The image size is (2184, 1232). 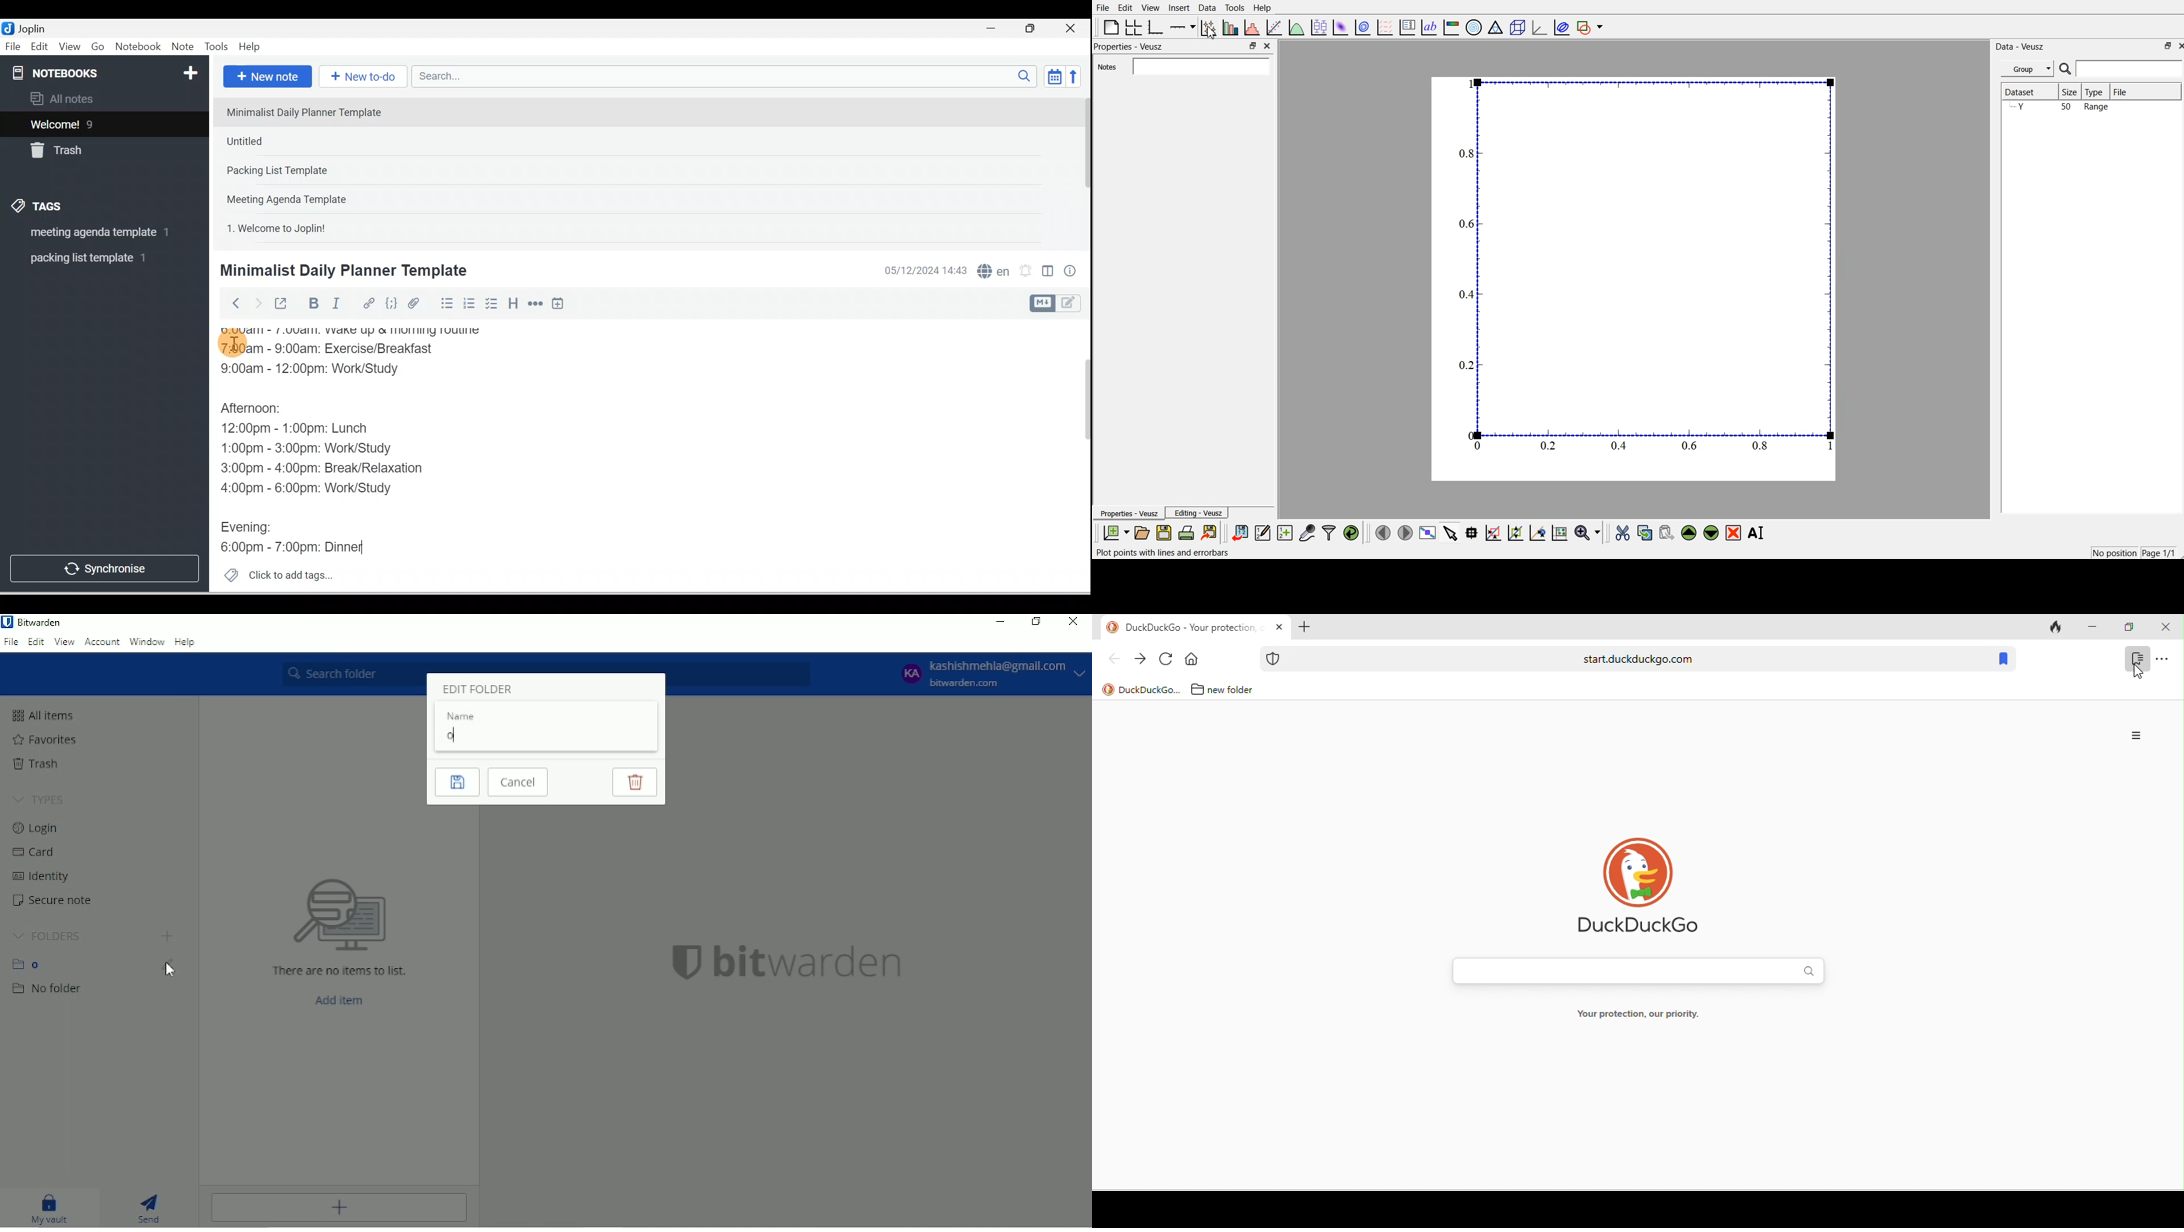 What do you see at coordinates (283, 306) in the screenshot?
I see `Toggle external editing` at bounding box center [283, 306].